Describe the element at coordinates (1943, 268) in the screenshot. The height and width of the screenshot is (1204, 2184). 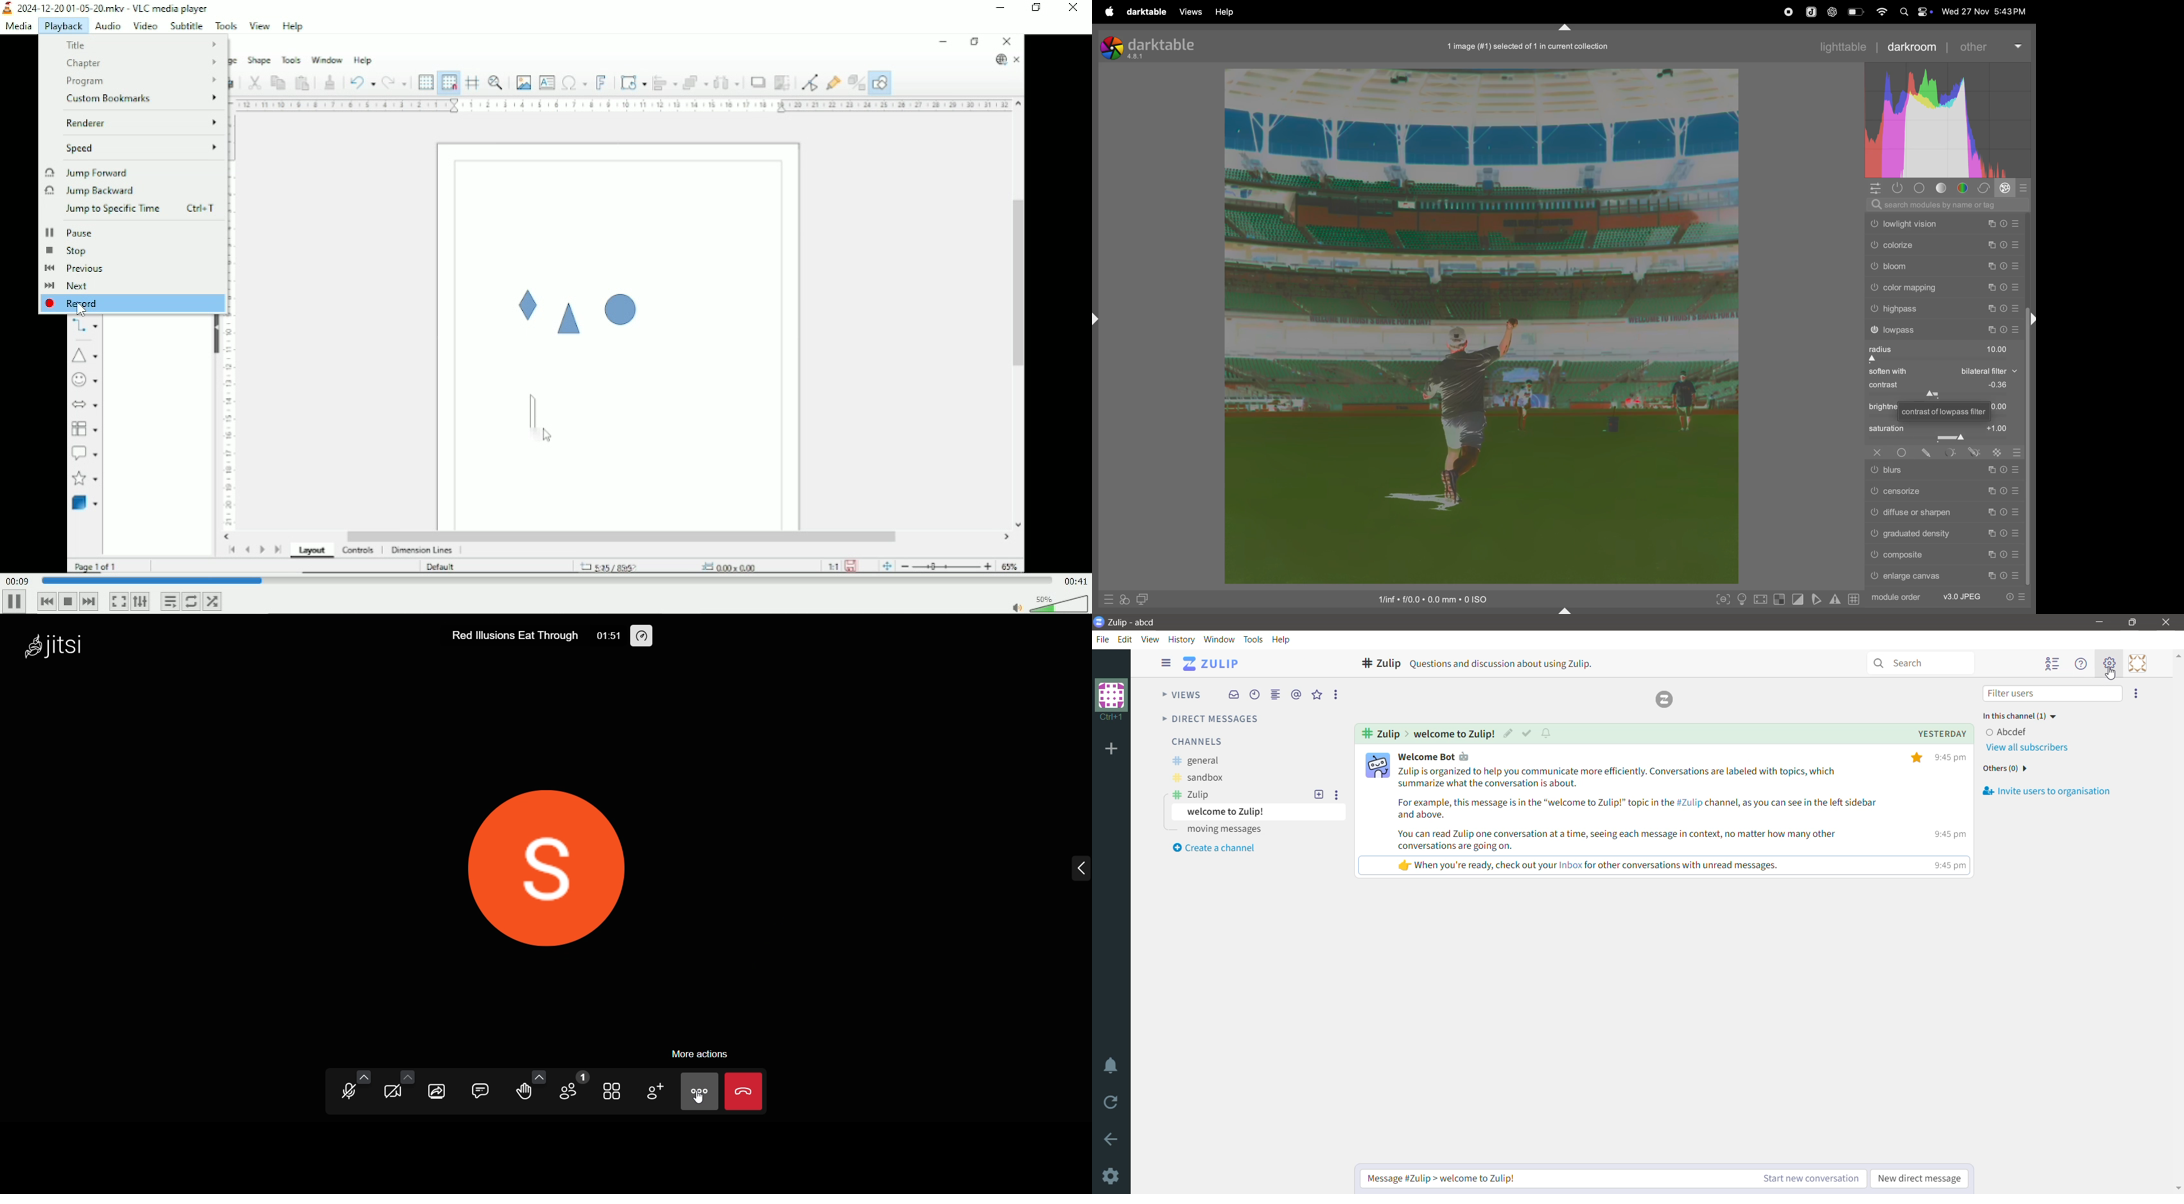
I see `bloom` at that location.